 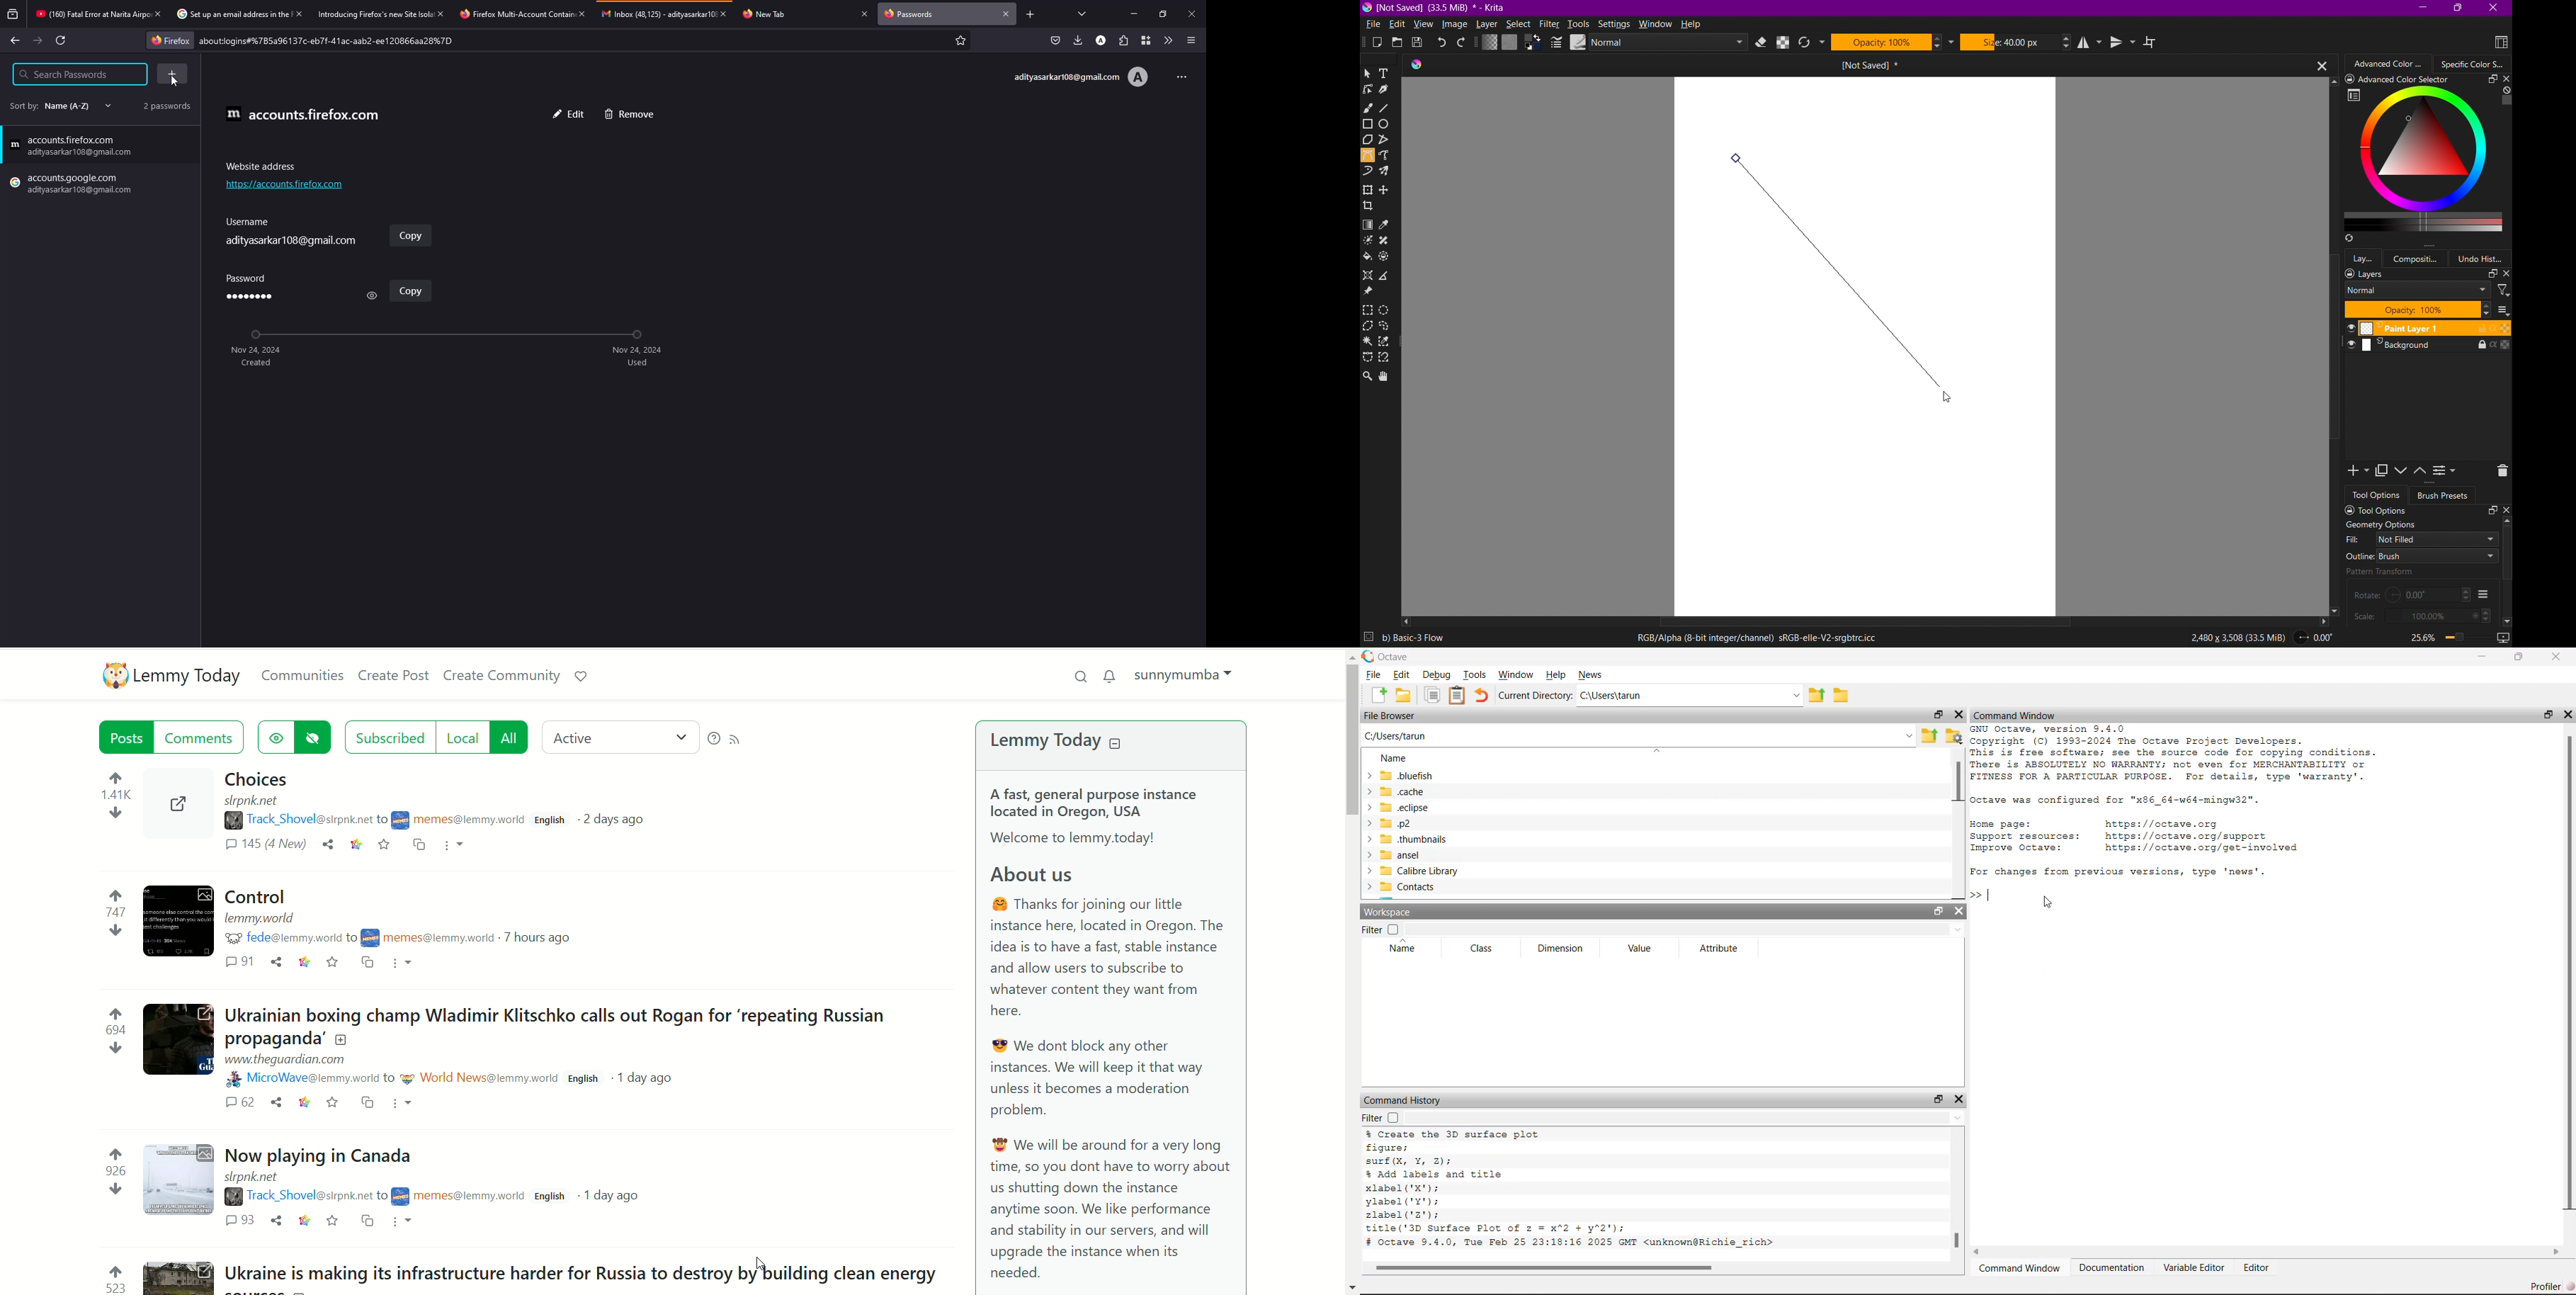 What do you see at coordinates (172, 74) in the screenshot?
I see `add` at bounding box center [172, 74].